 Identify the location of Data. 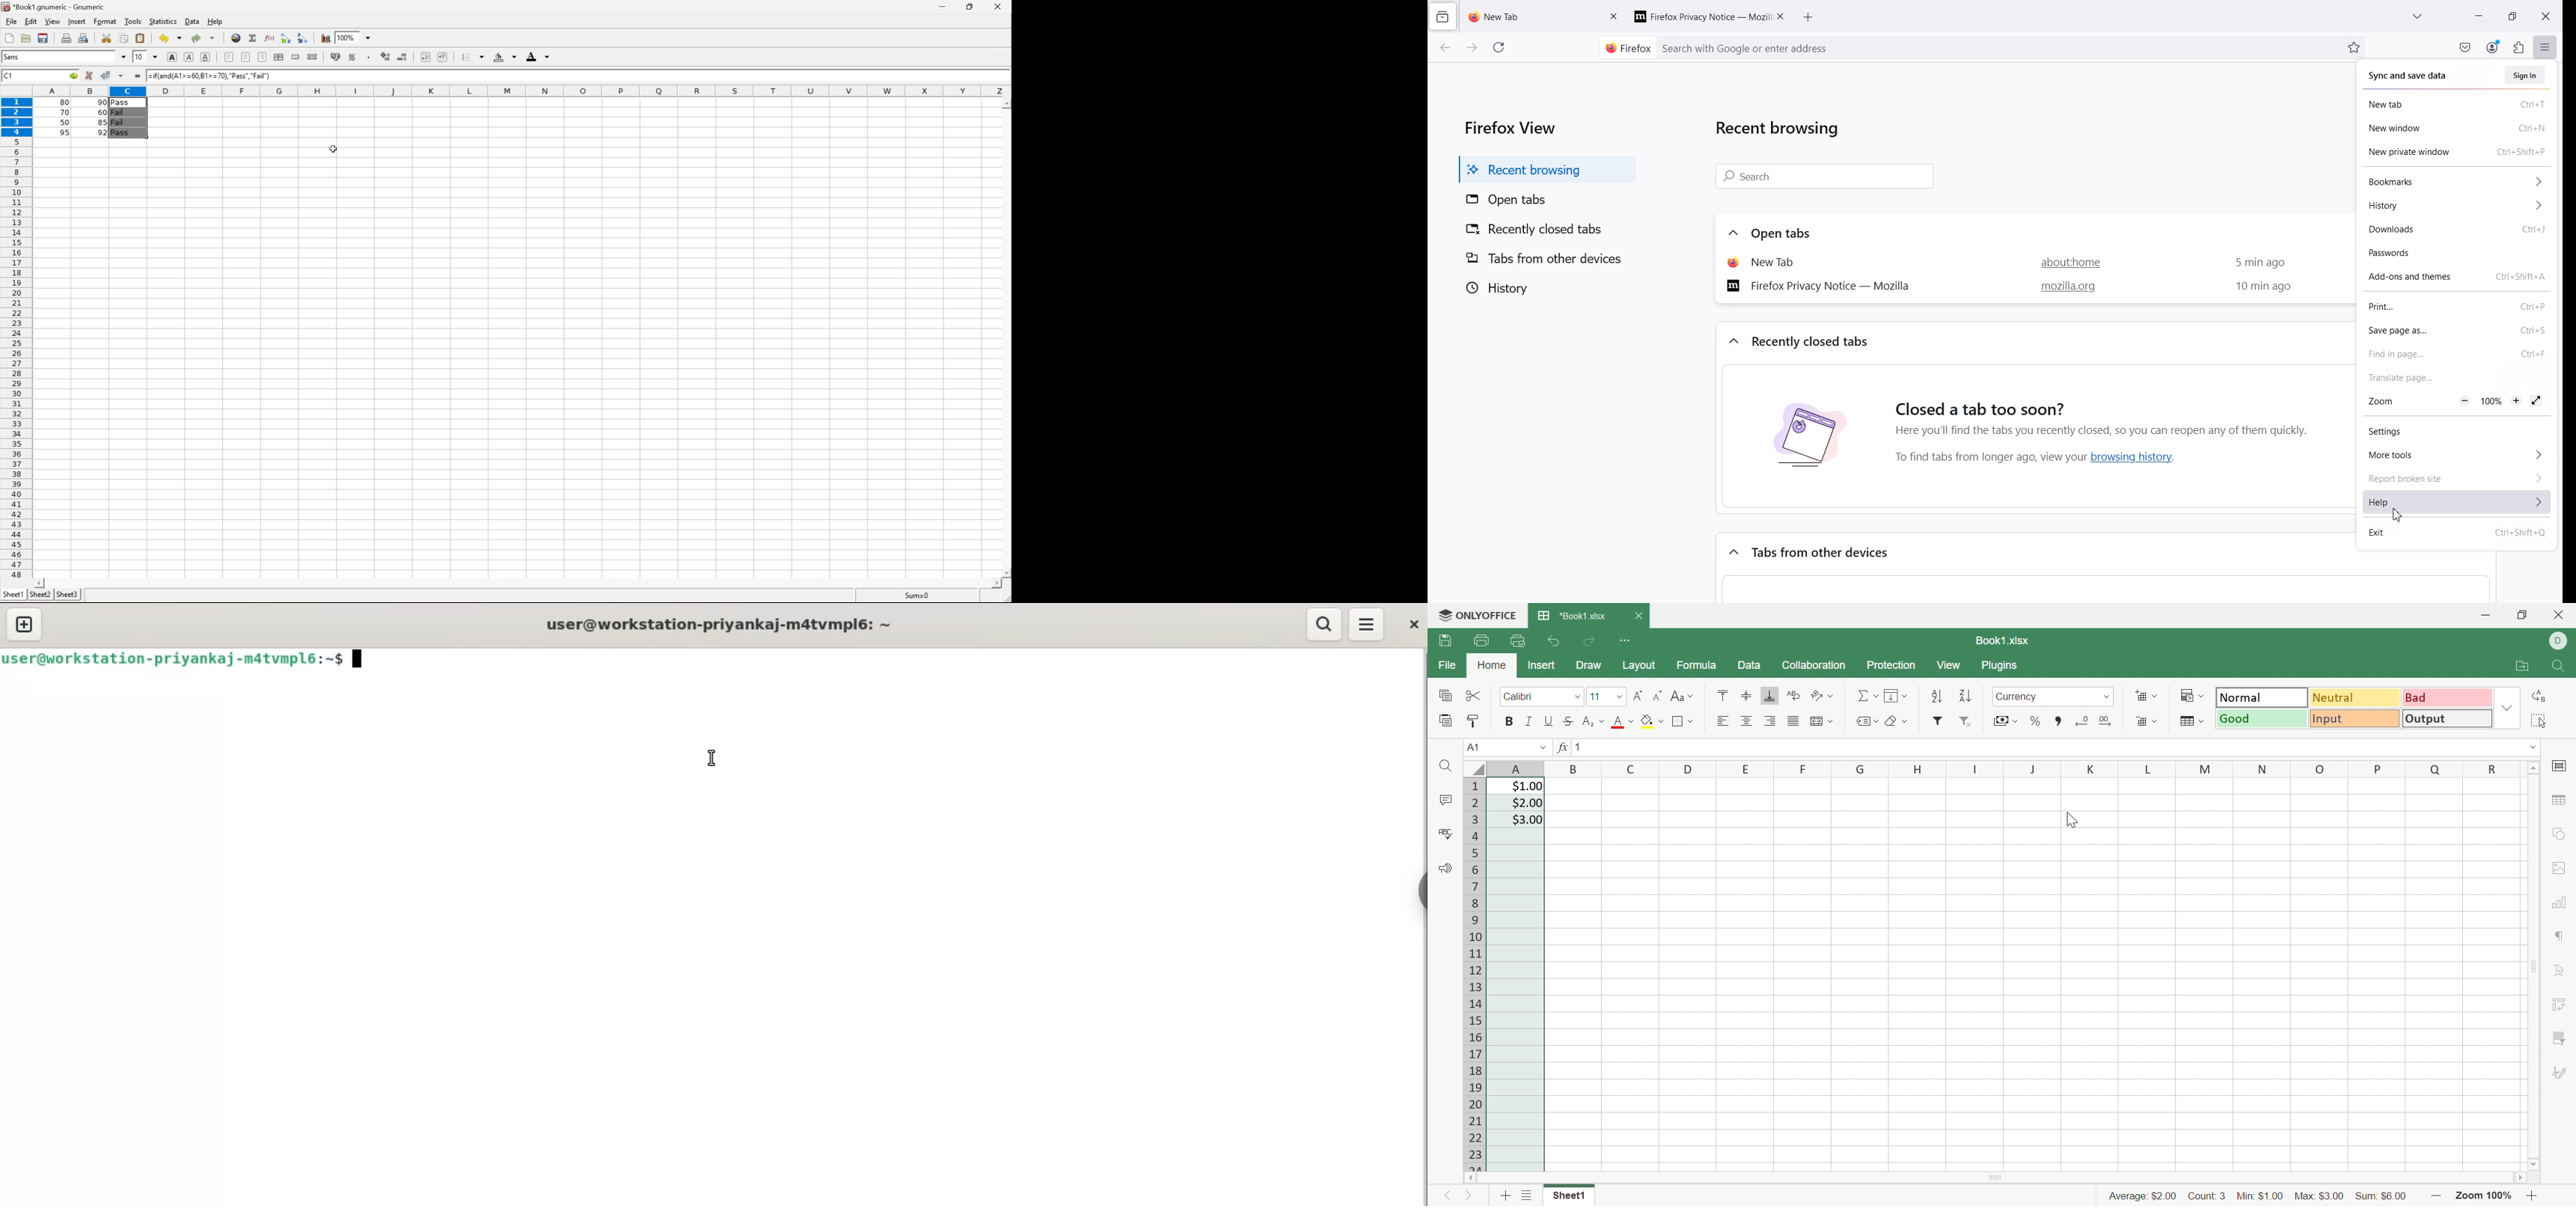
(193, 22).